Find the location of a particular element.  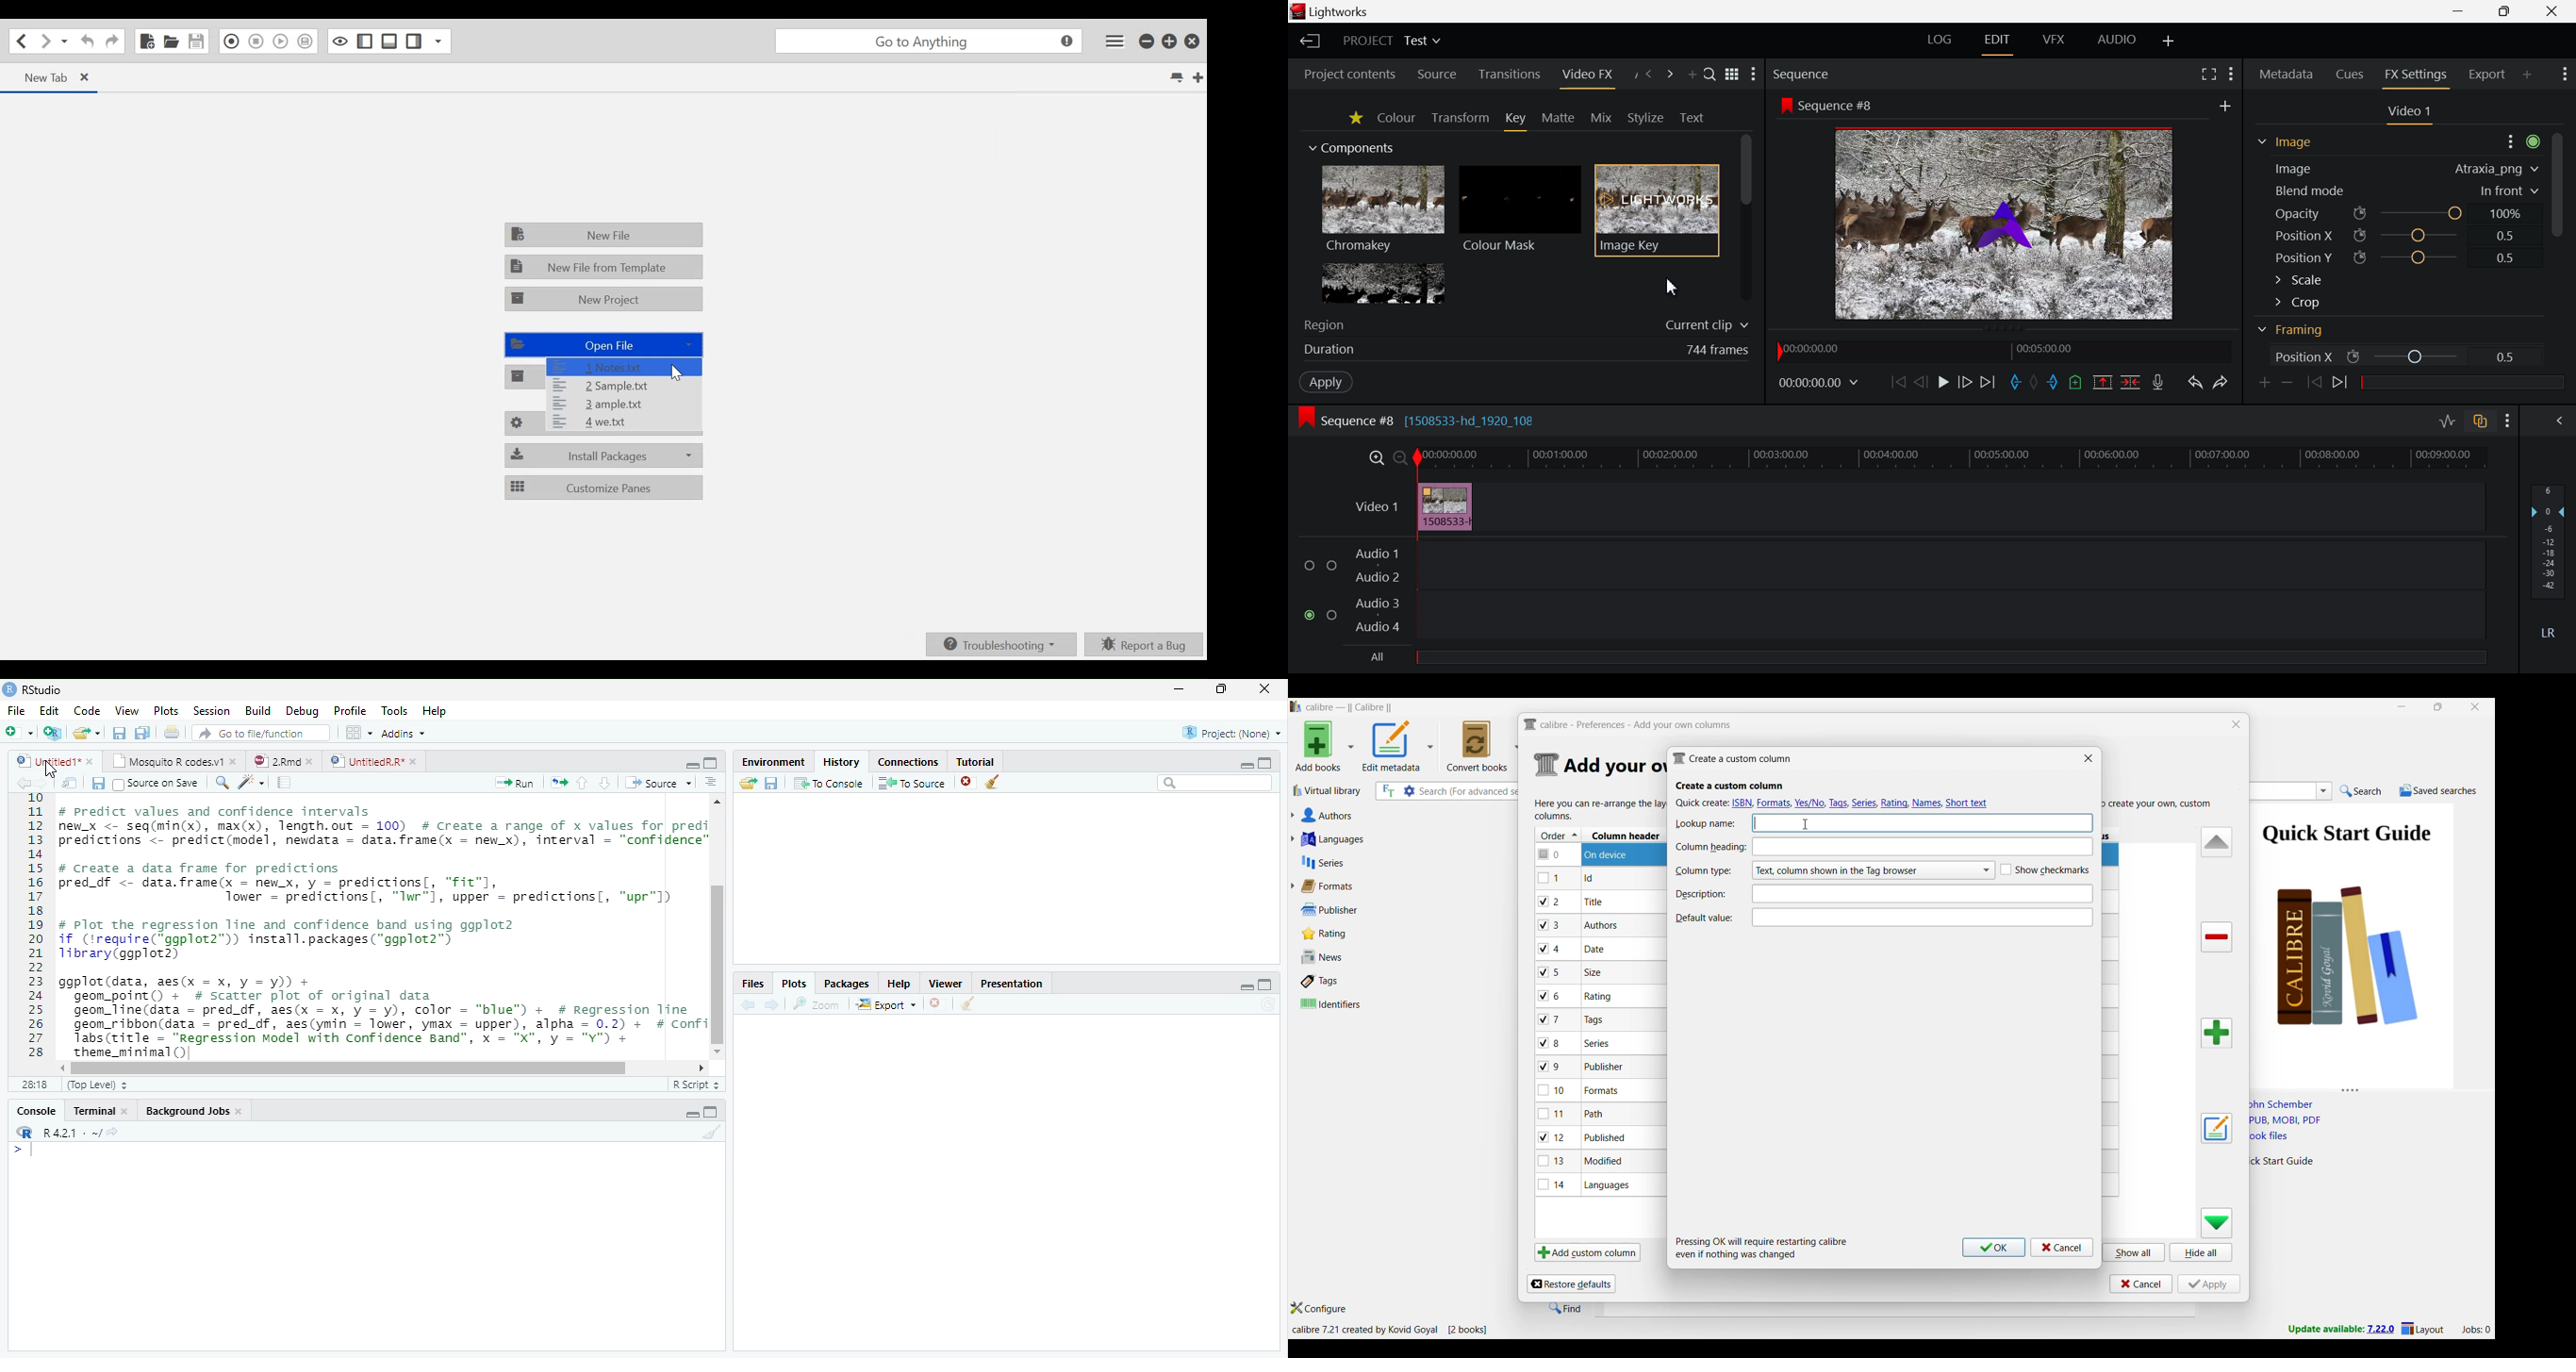

checkbox is located at coordinates (1309, 564).